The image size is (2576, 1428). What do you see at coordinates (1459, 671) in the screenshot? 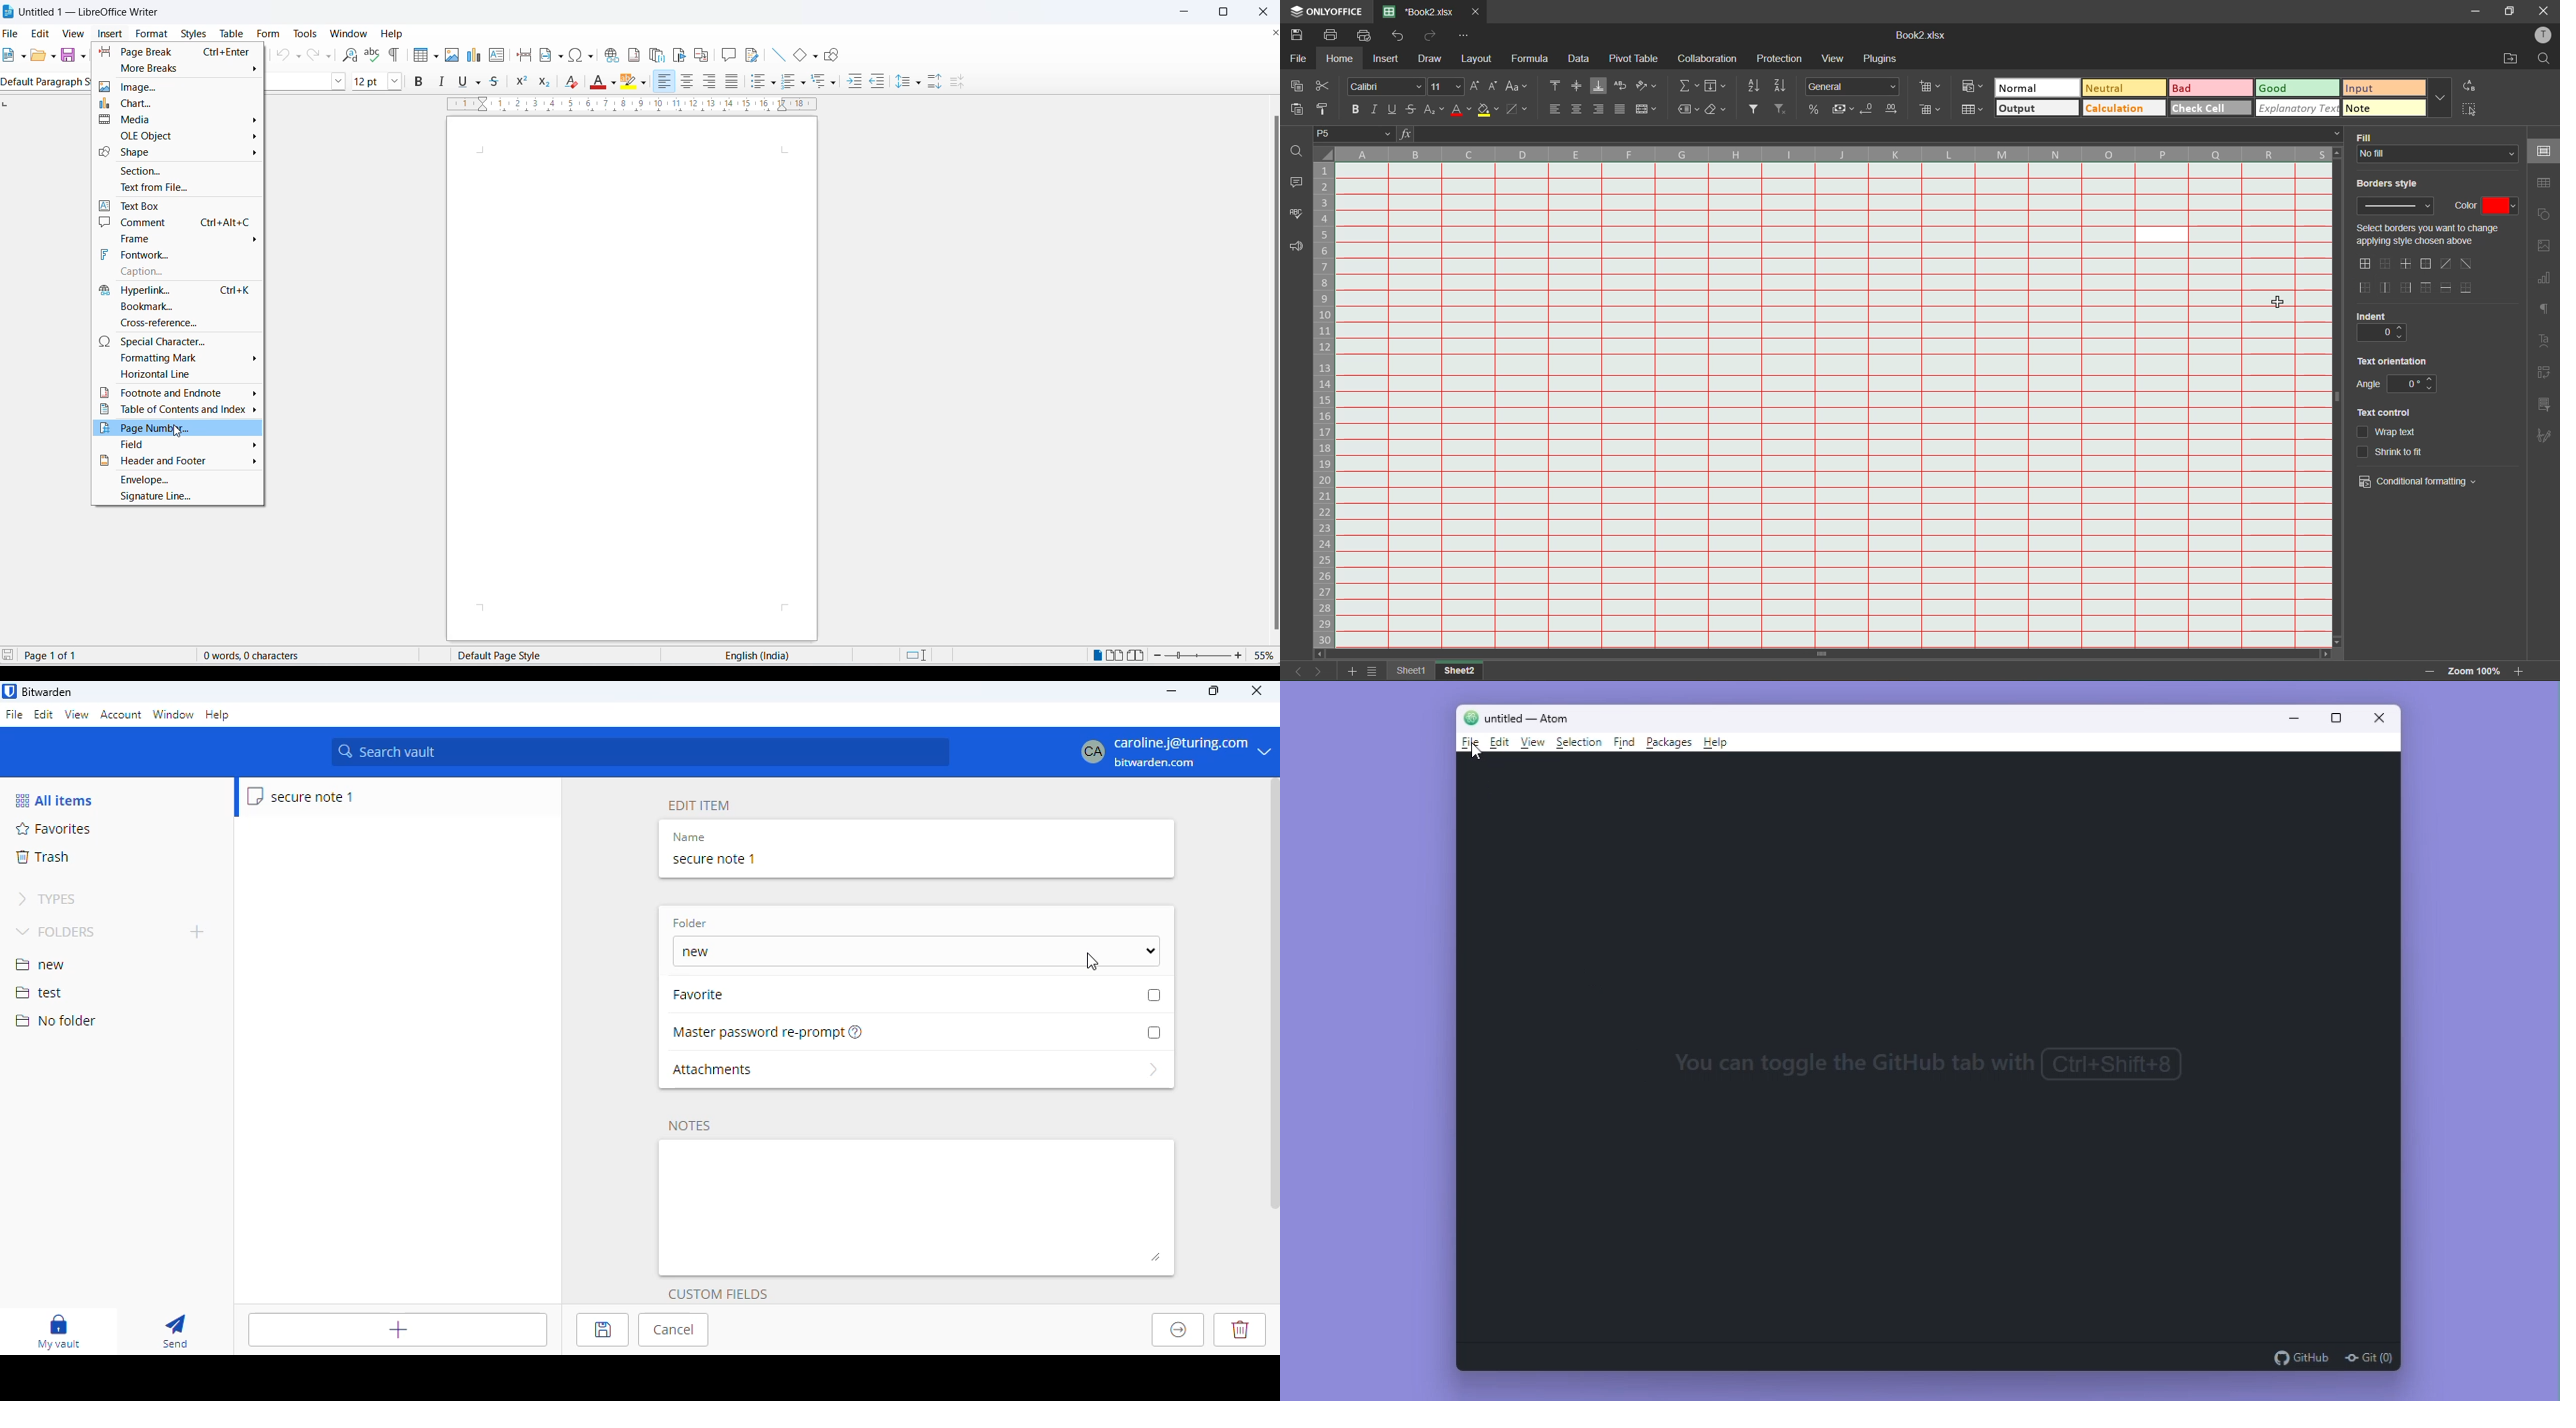
I see `sheet2` at bounding box center [1459, 671].